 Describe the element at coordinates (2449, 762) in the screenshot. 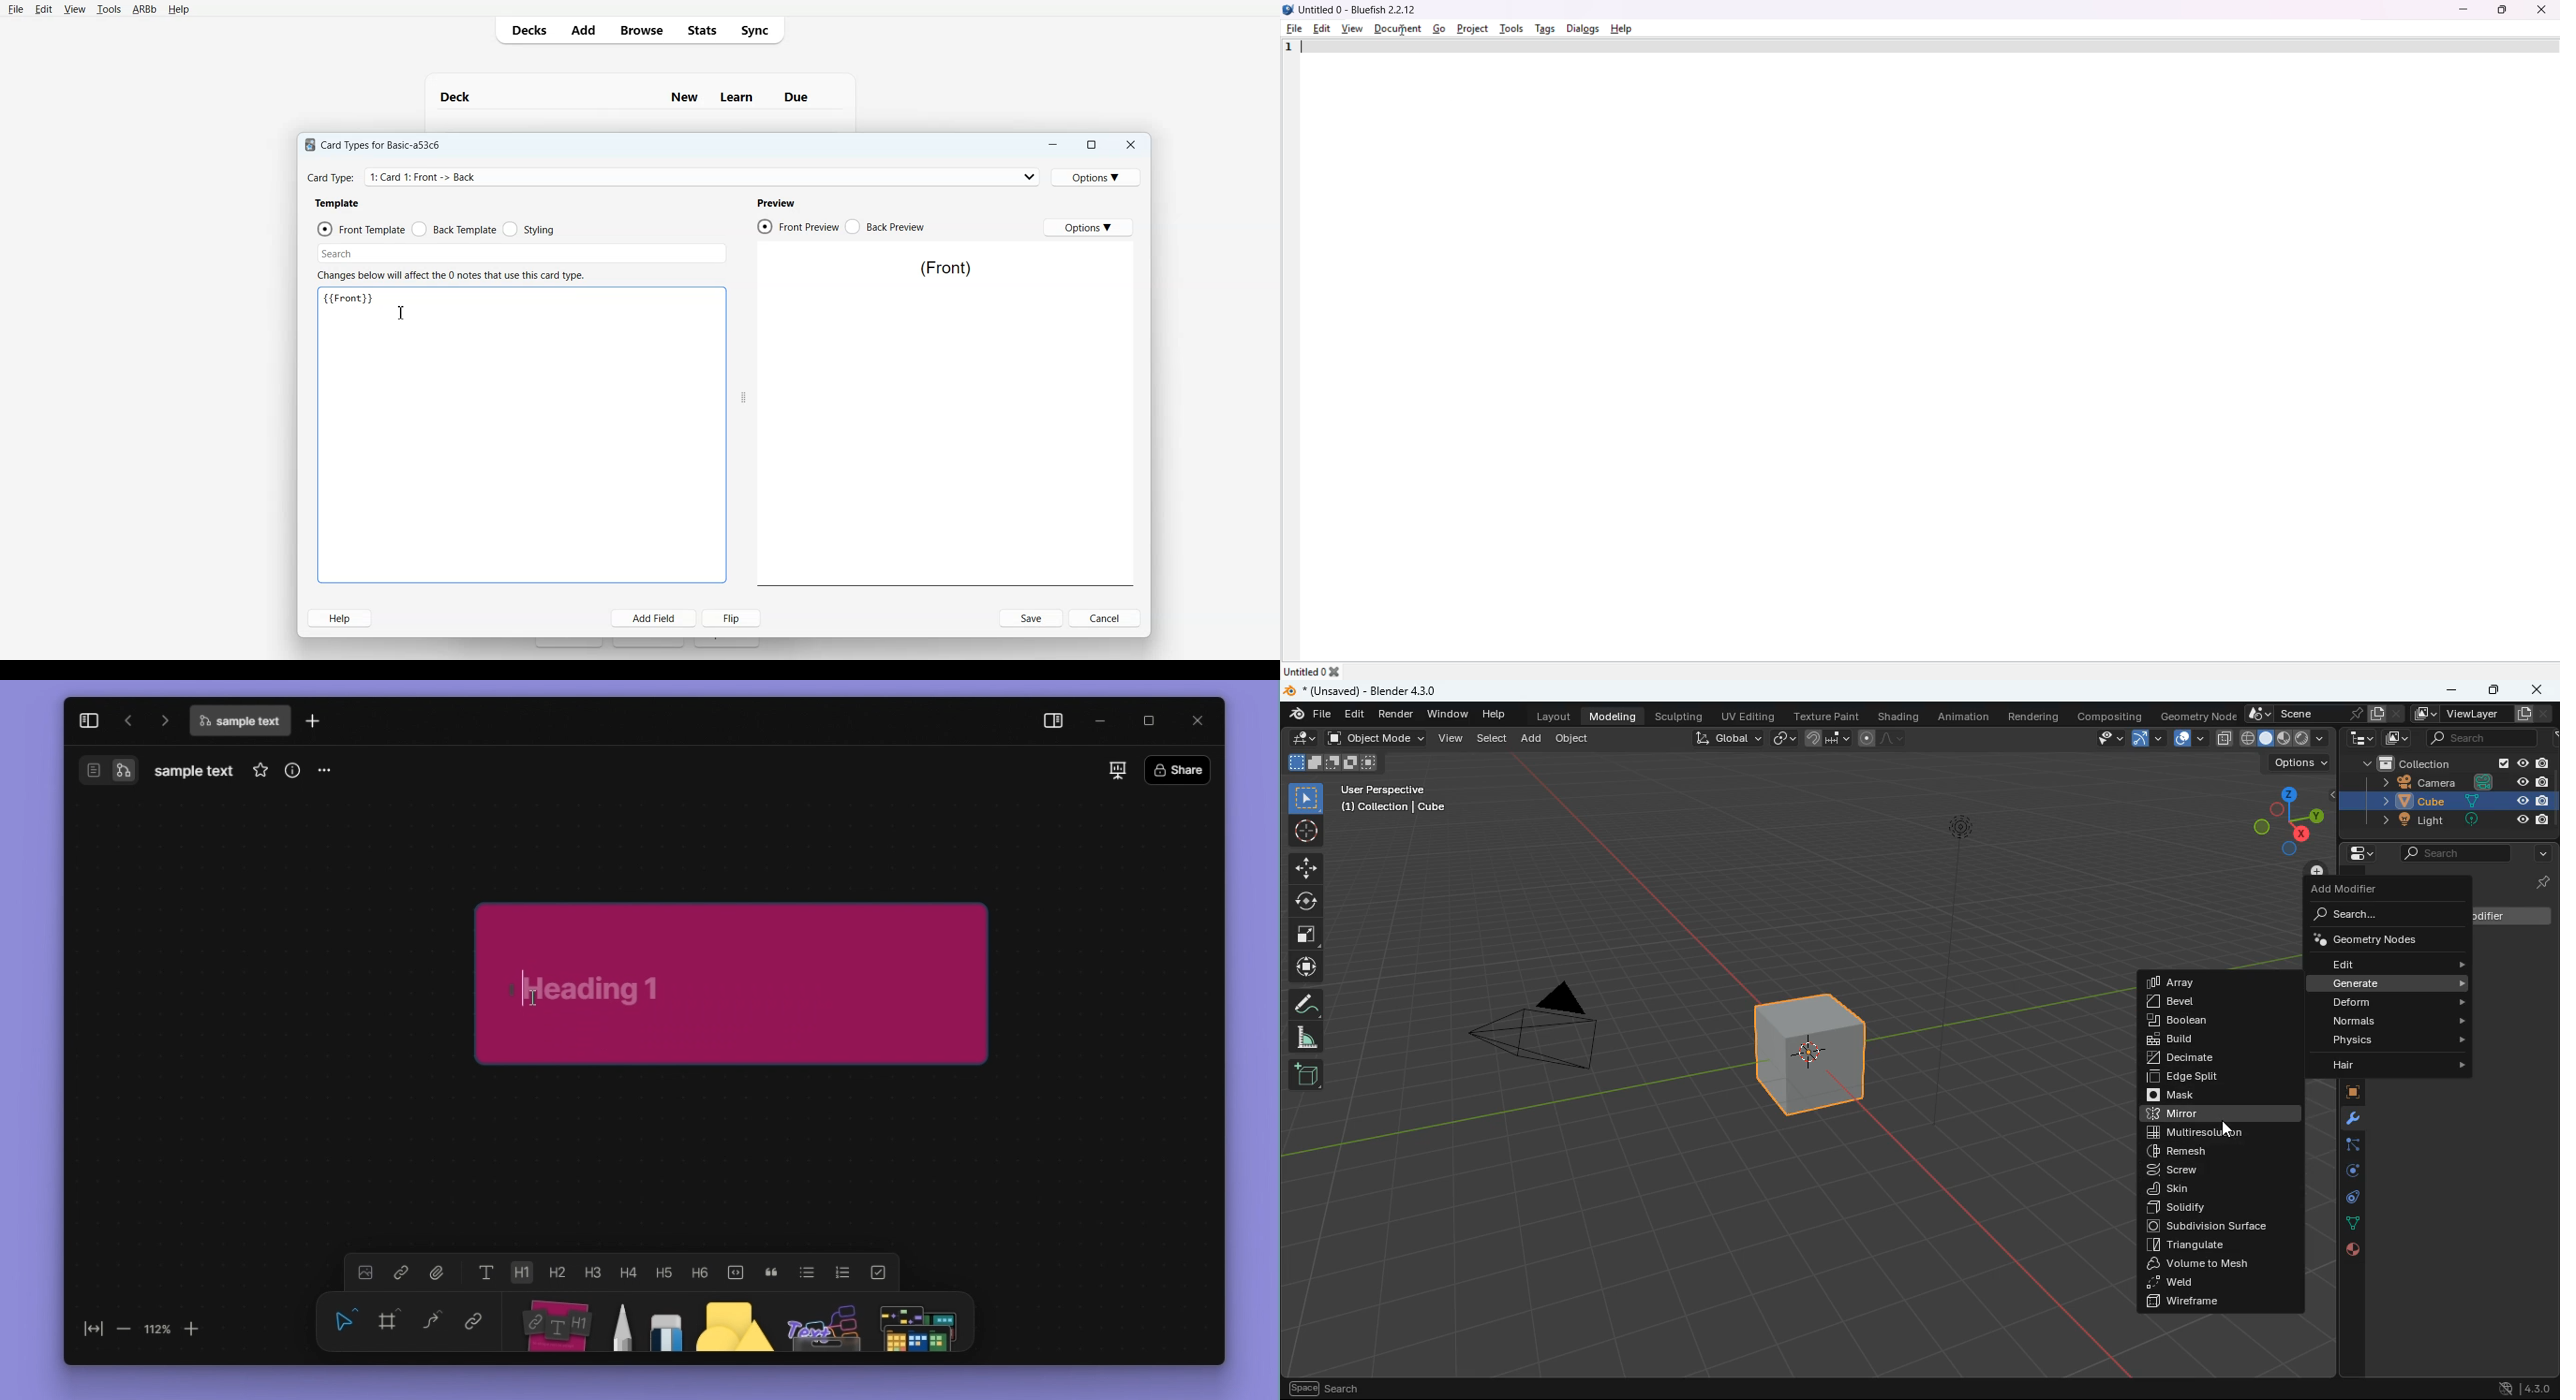

I see `collection` at that location.